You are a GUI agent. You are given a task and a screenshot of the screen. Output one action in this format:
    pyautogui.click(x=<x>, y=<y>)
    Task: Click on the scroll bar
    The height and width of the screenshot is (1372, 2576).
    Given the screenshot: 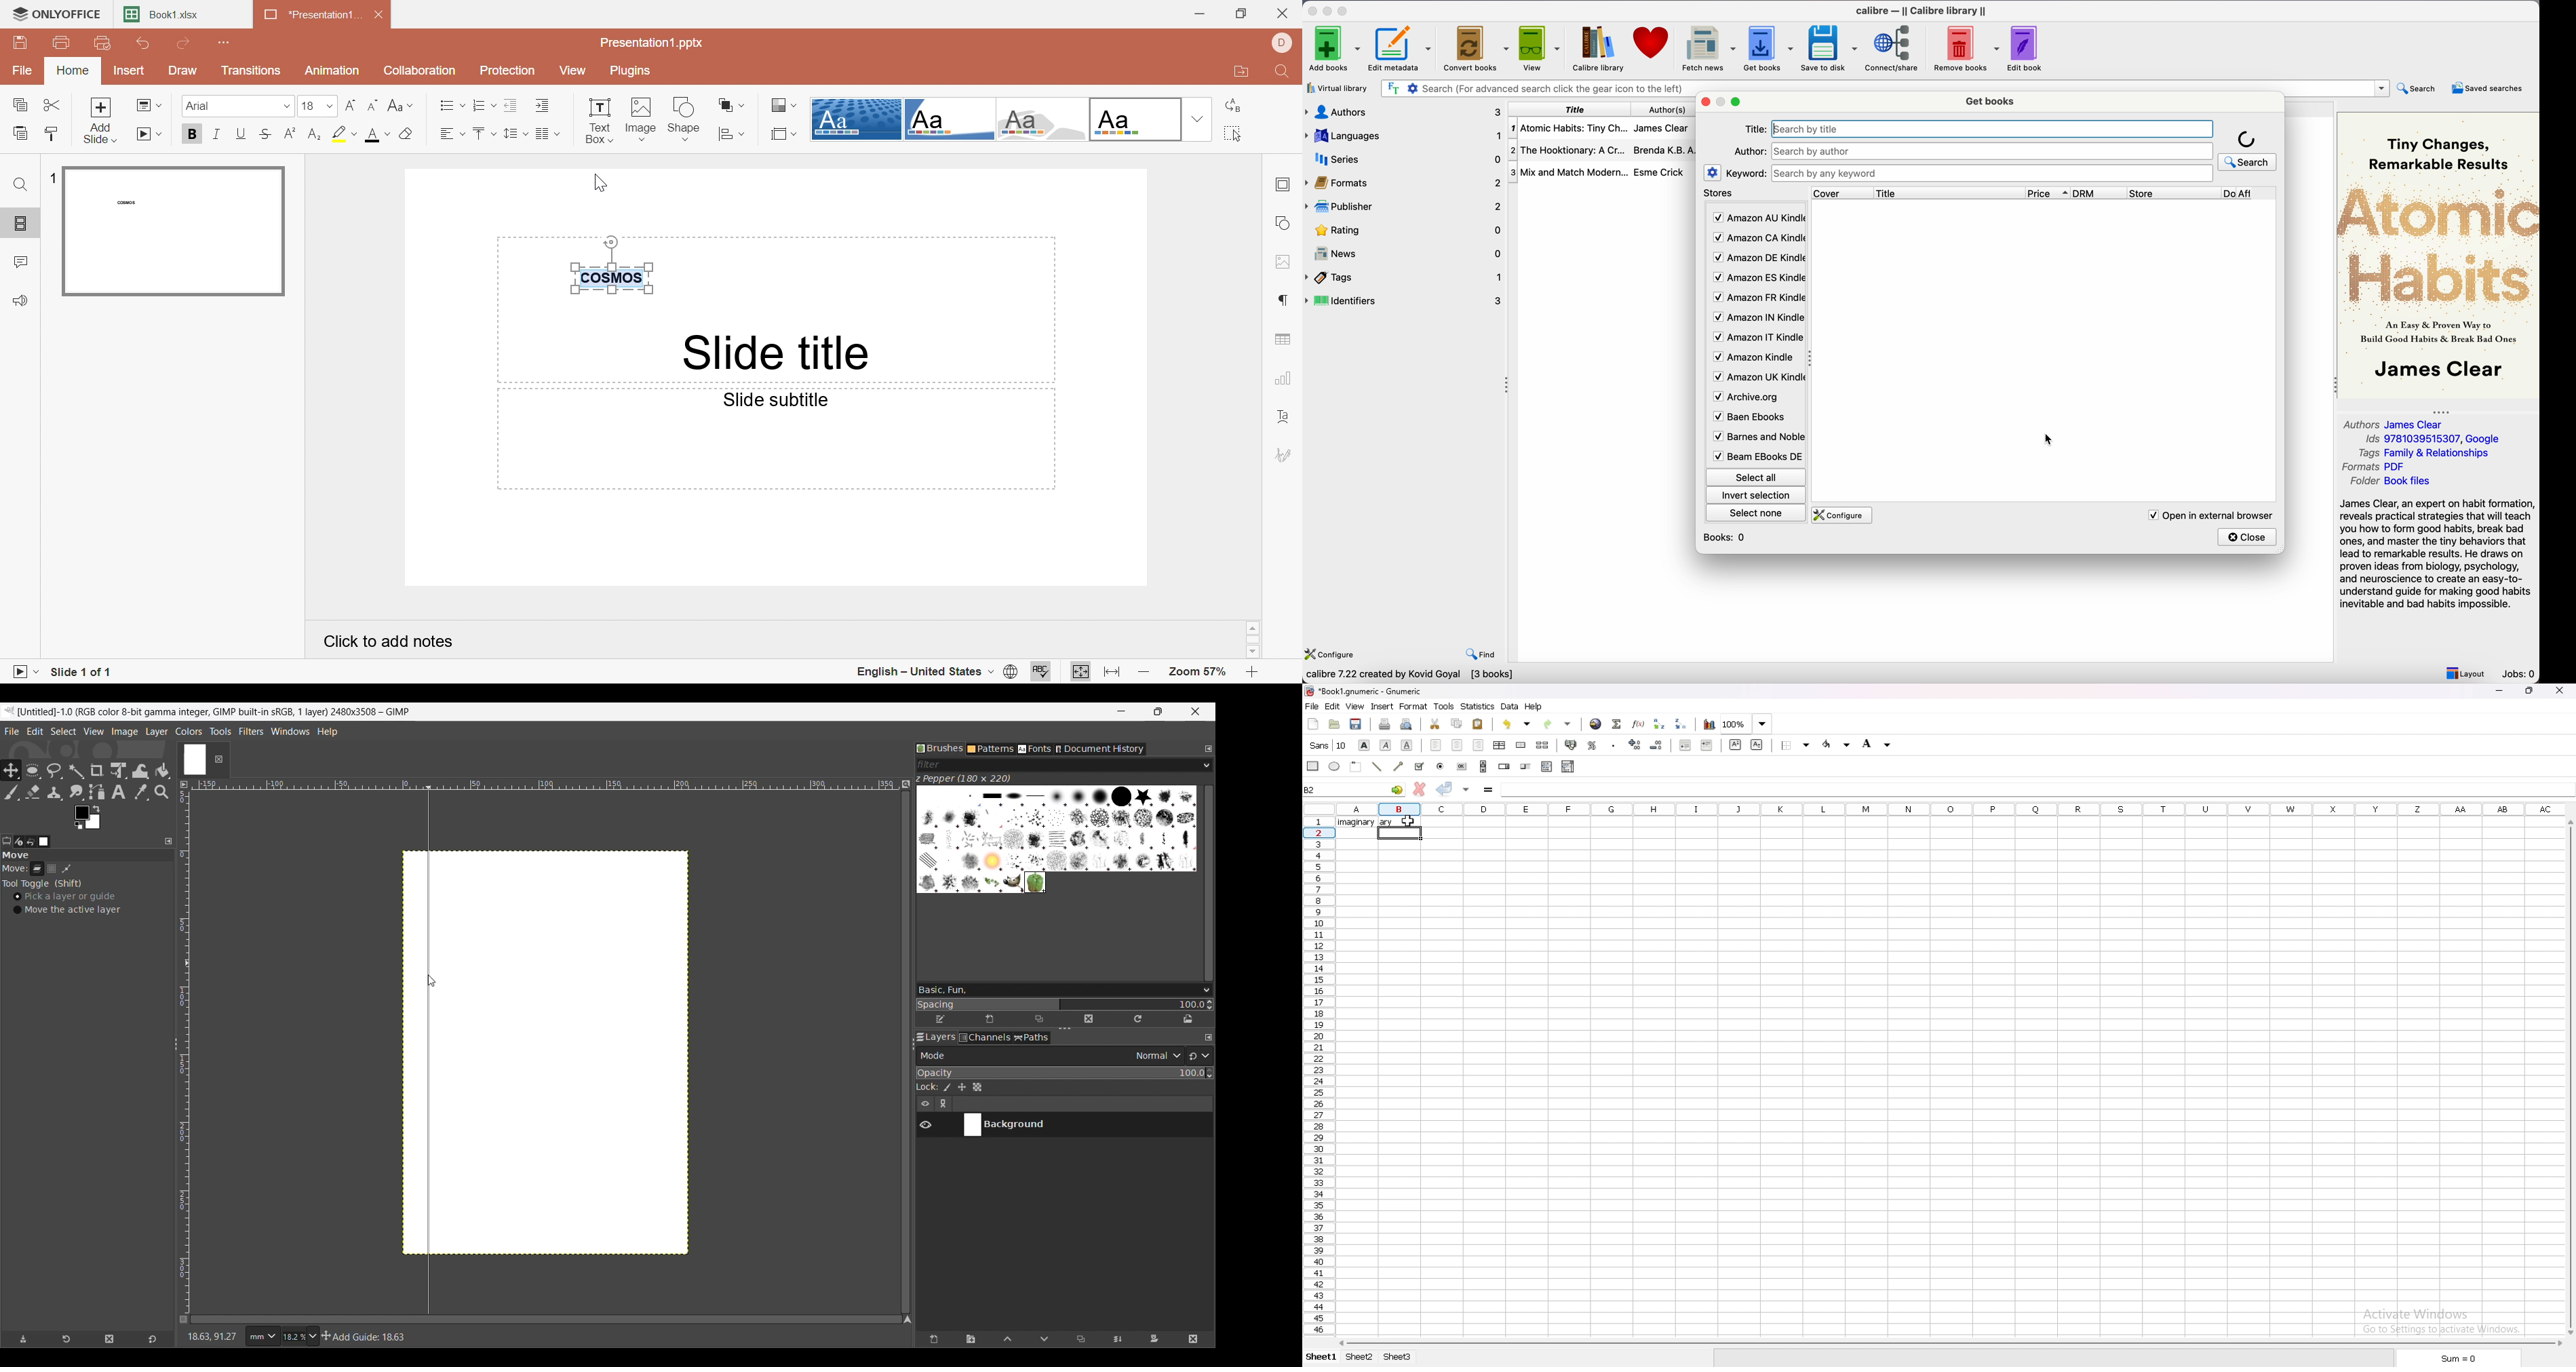 What is the action you would take?
    pyautogui.click(x=2570, y=1076)
    